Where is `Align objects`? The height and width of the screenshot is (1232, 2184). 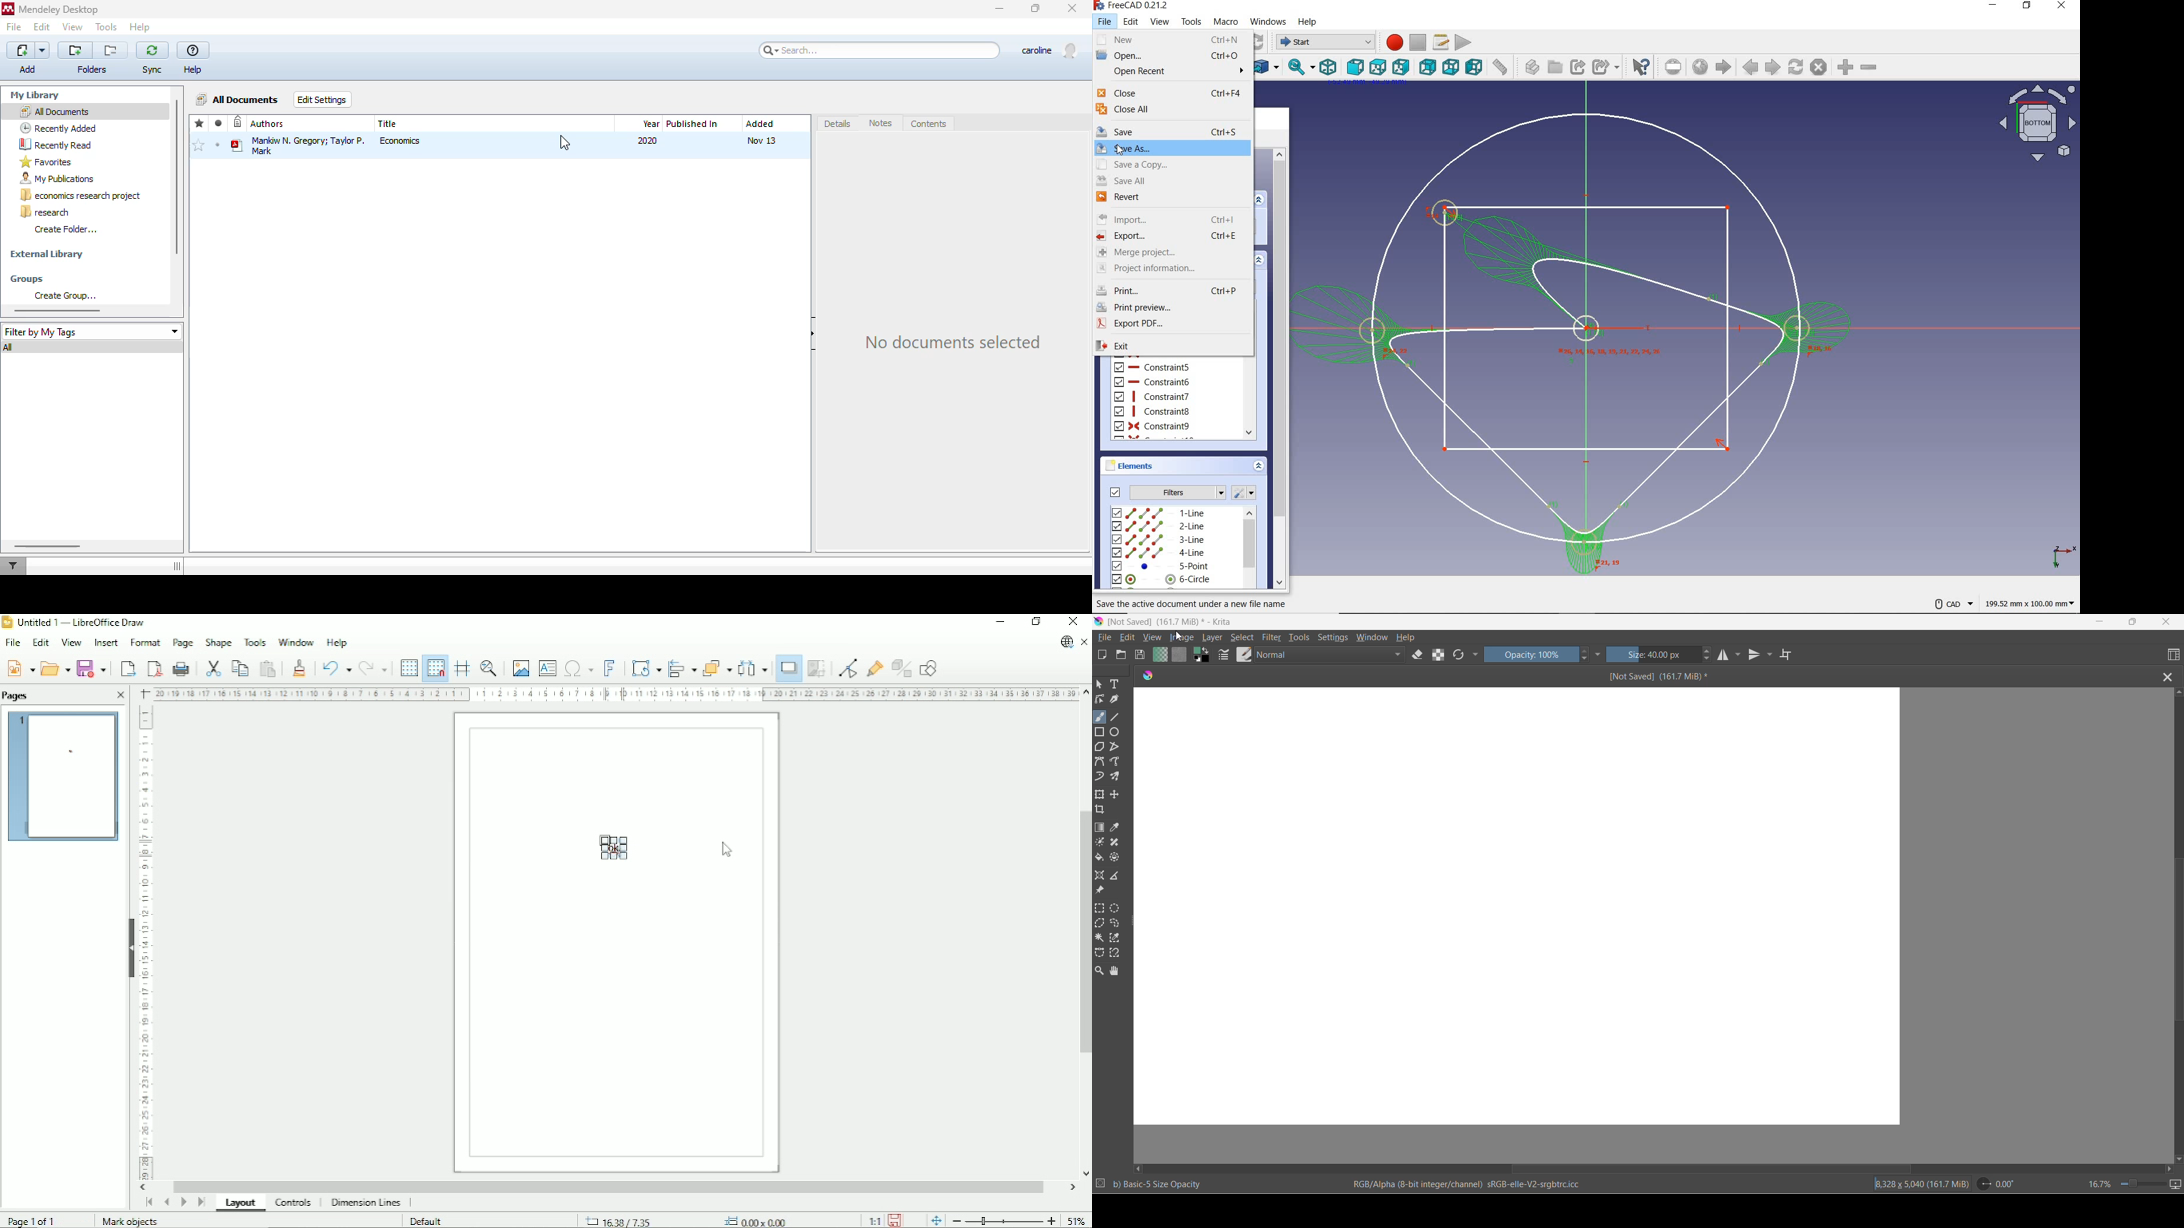 Align objects is located at coordinates (681, 668).